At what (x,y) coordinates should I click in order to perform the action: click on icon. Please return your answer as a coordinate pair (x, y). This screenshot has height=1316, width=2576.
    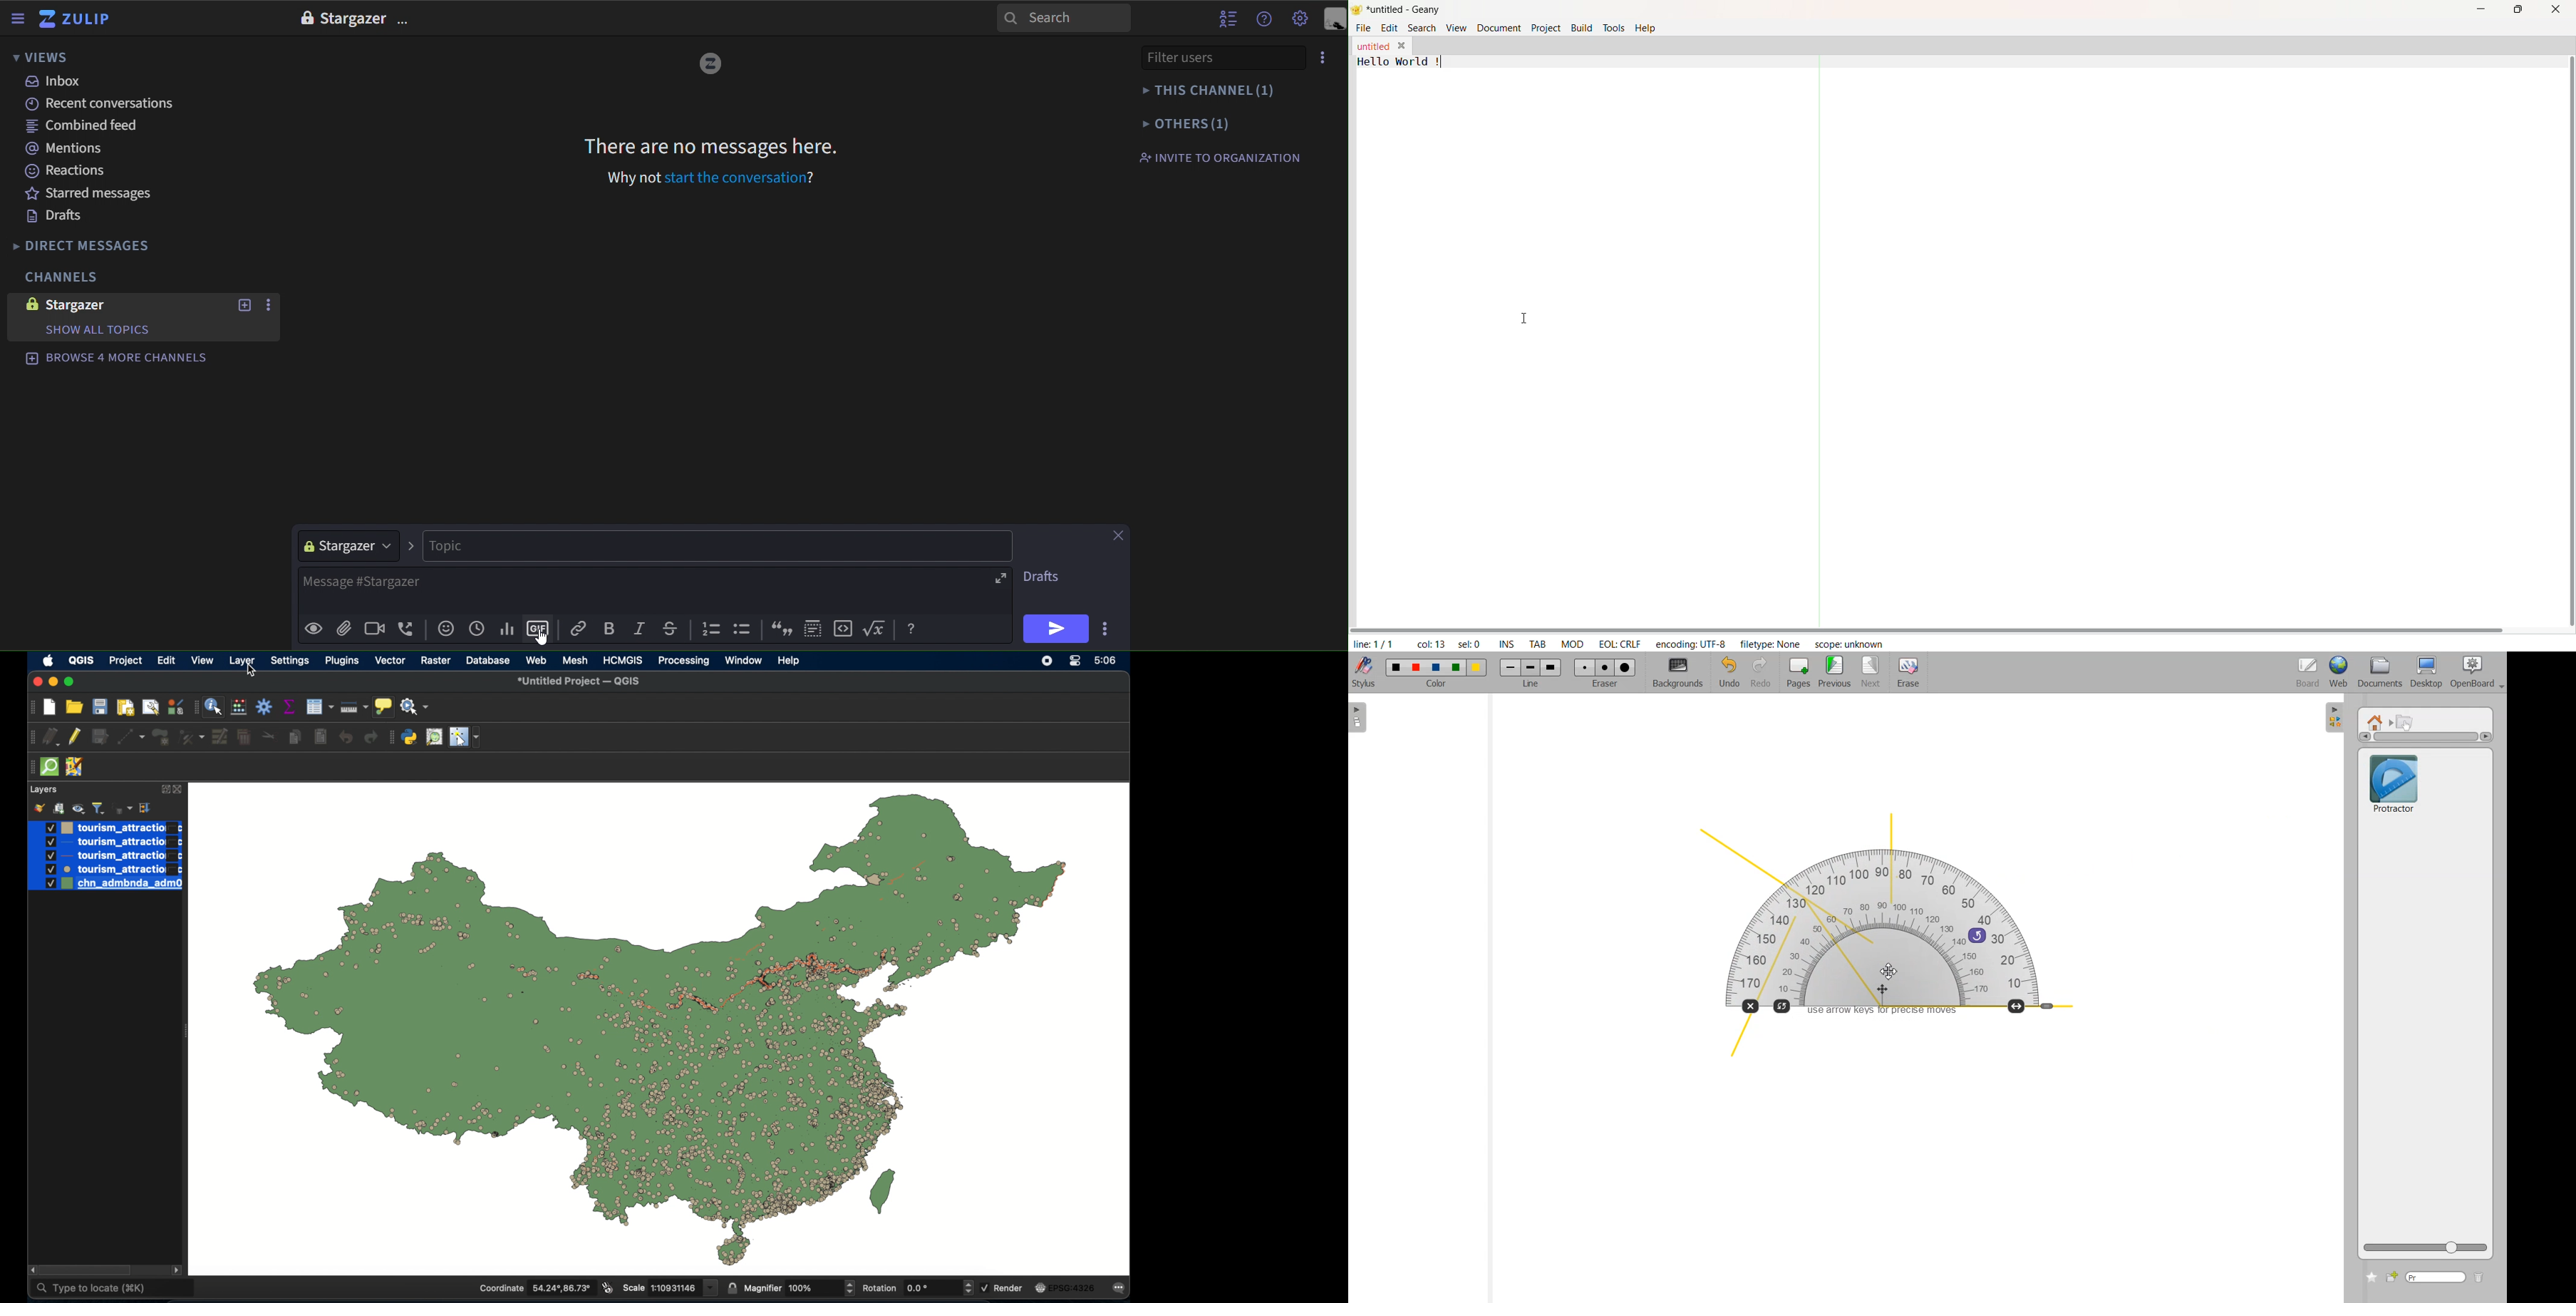
    Looking at the image, I should click on (845, 628).